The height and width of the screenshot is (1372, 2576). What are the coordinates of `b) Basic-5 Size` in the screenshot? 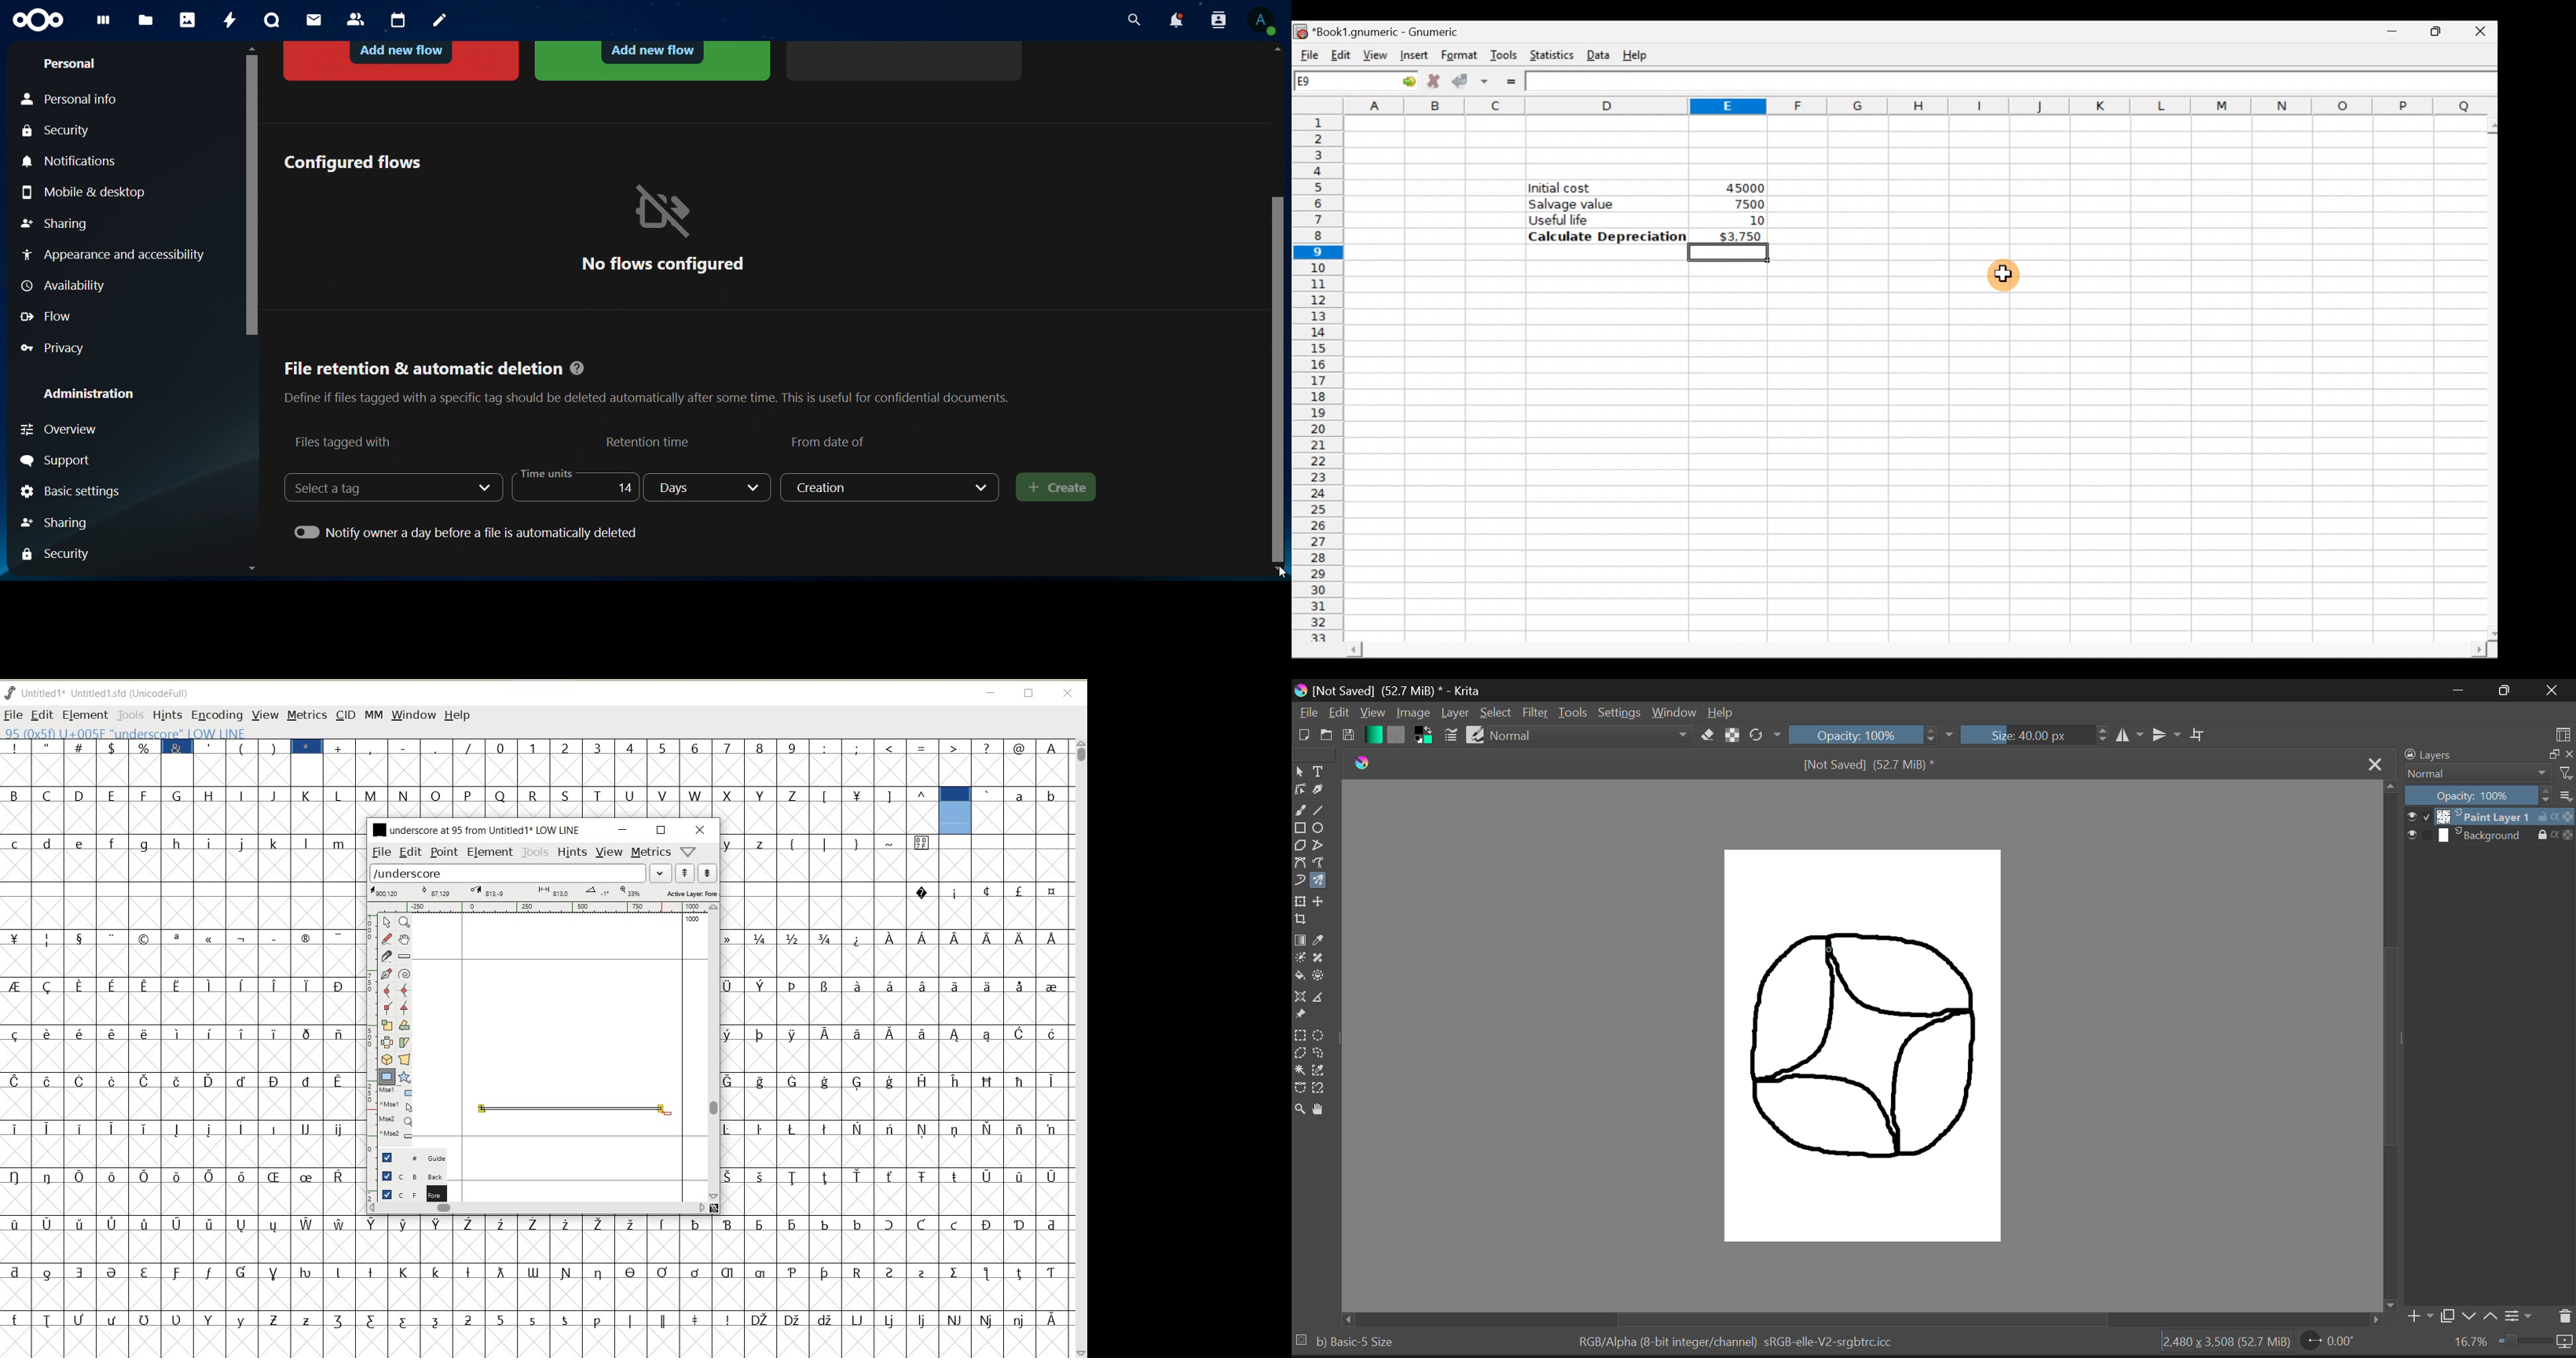 It's located at (1363, 1341).